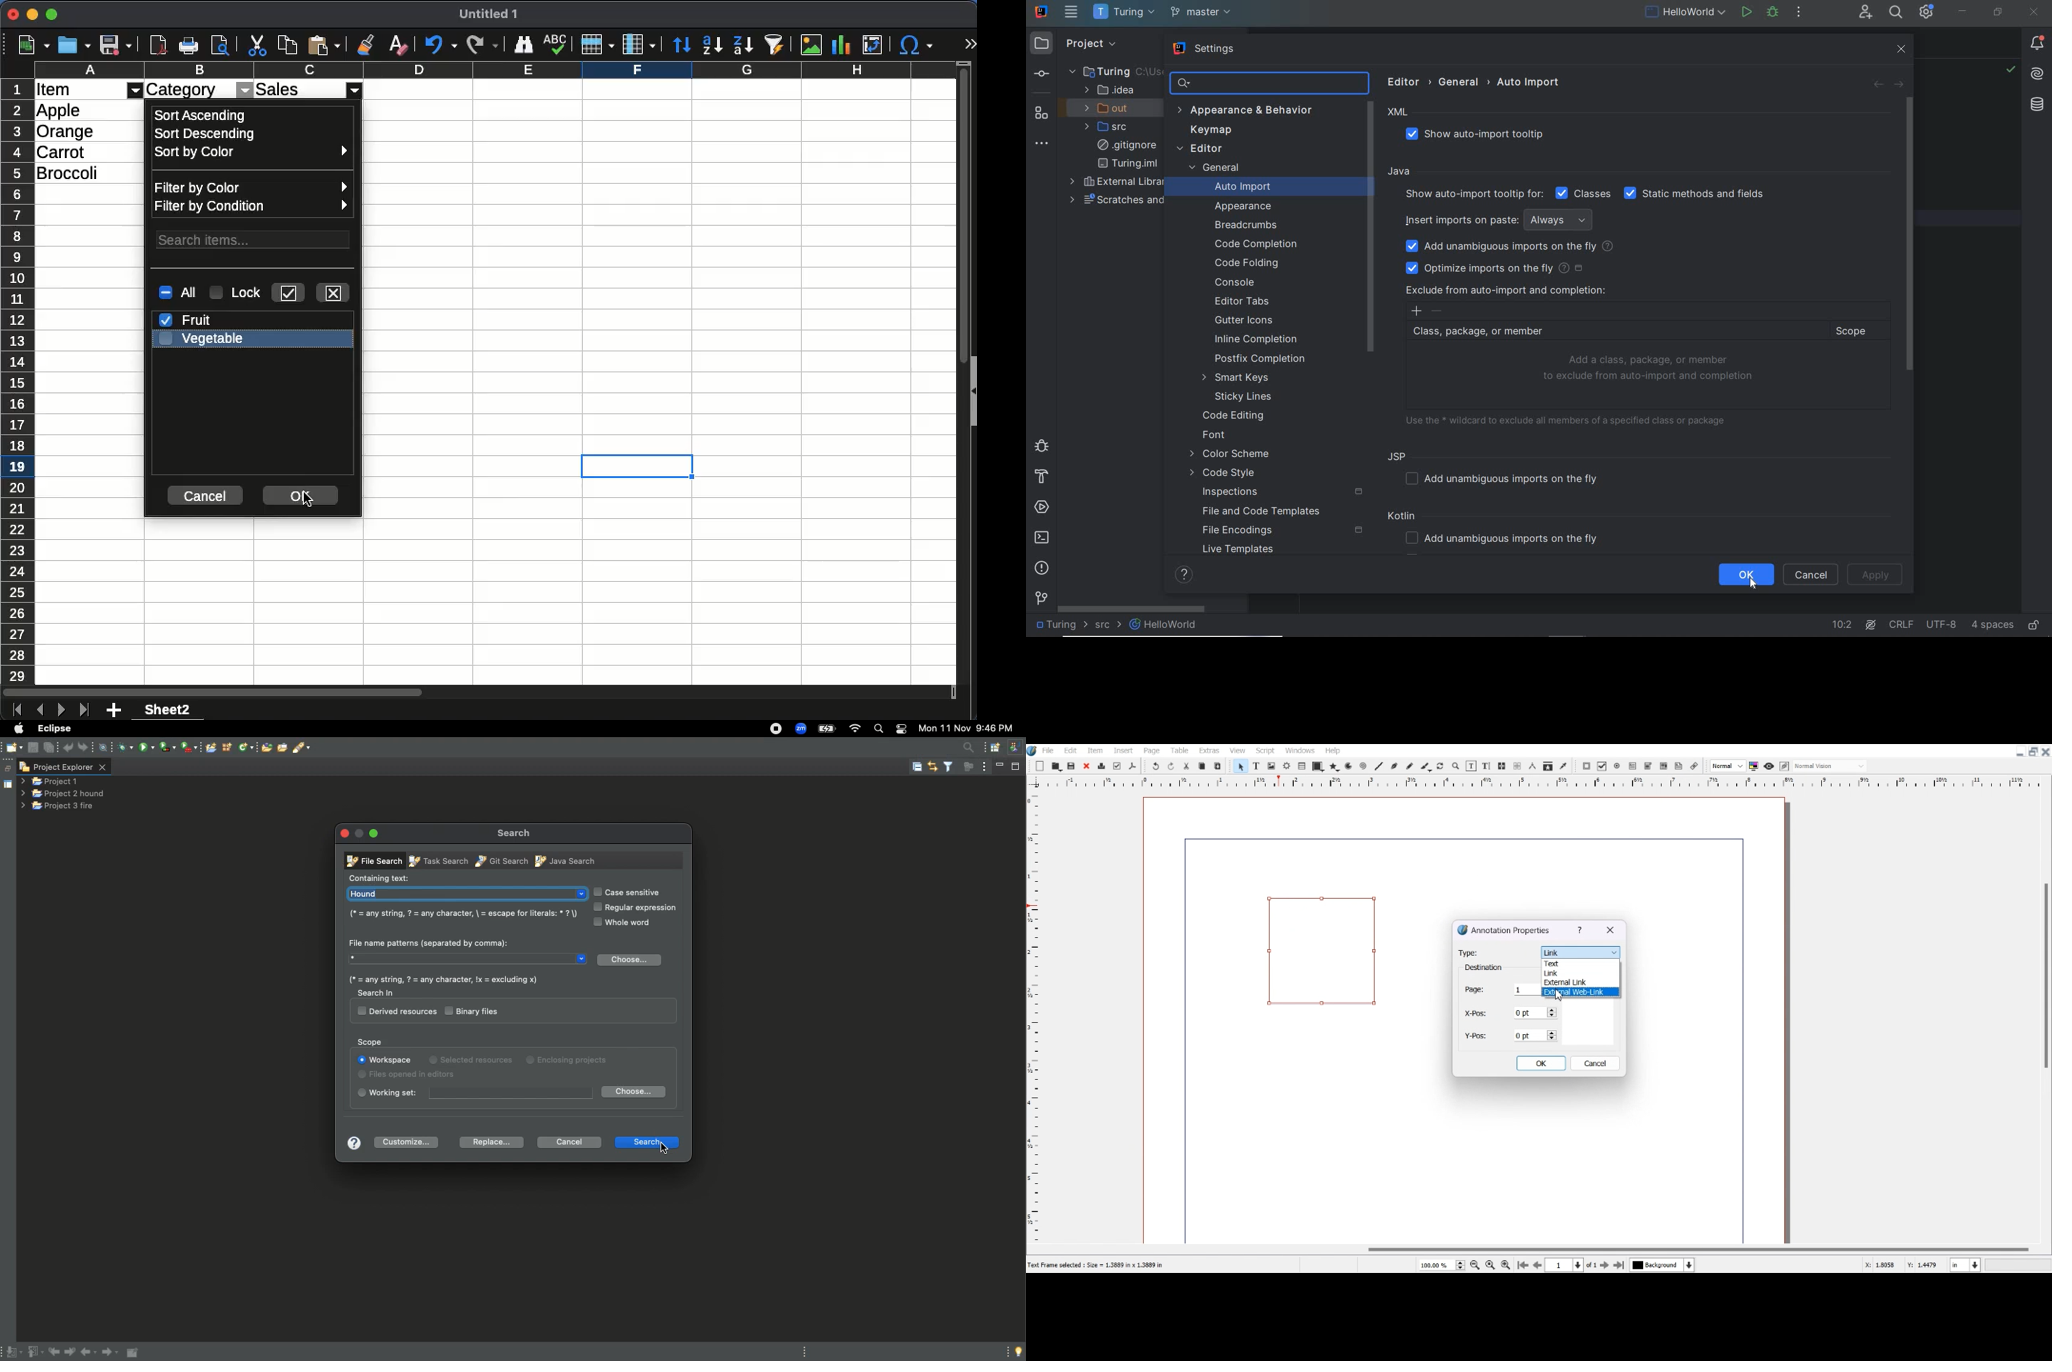  Describe the element at coordinates (1586, 766) in the screenshot. I see `PDF Push Button` at that location.